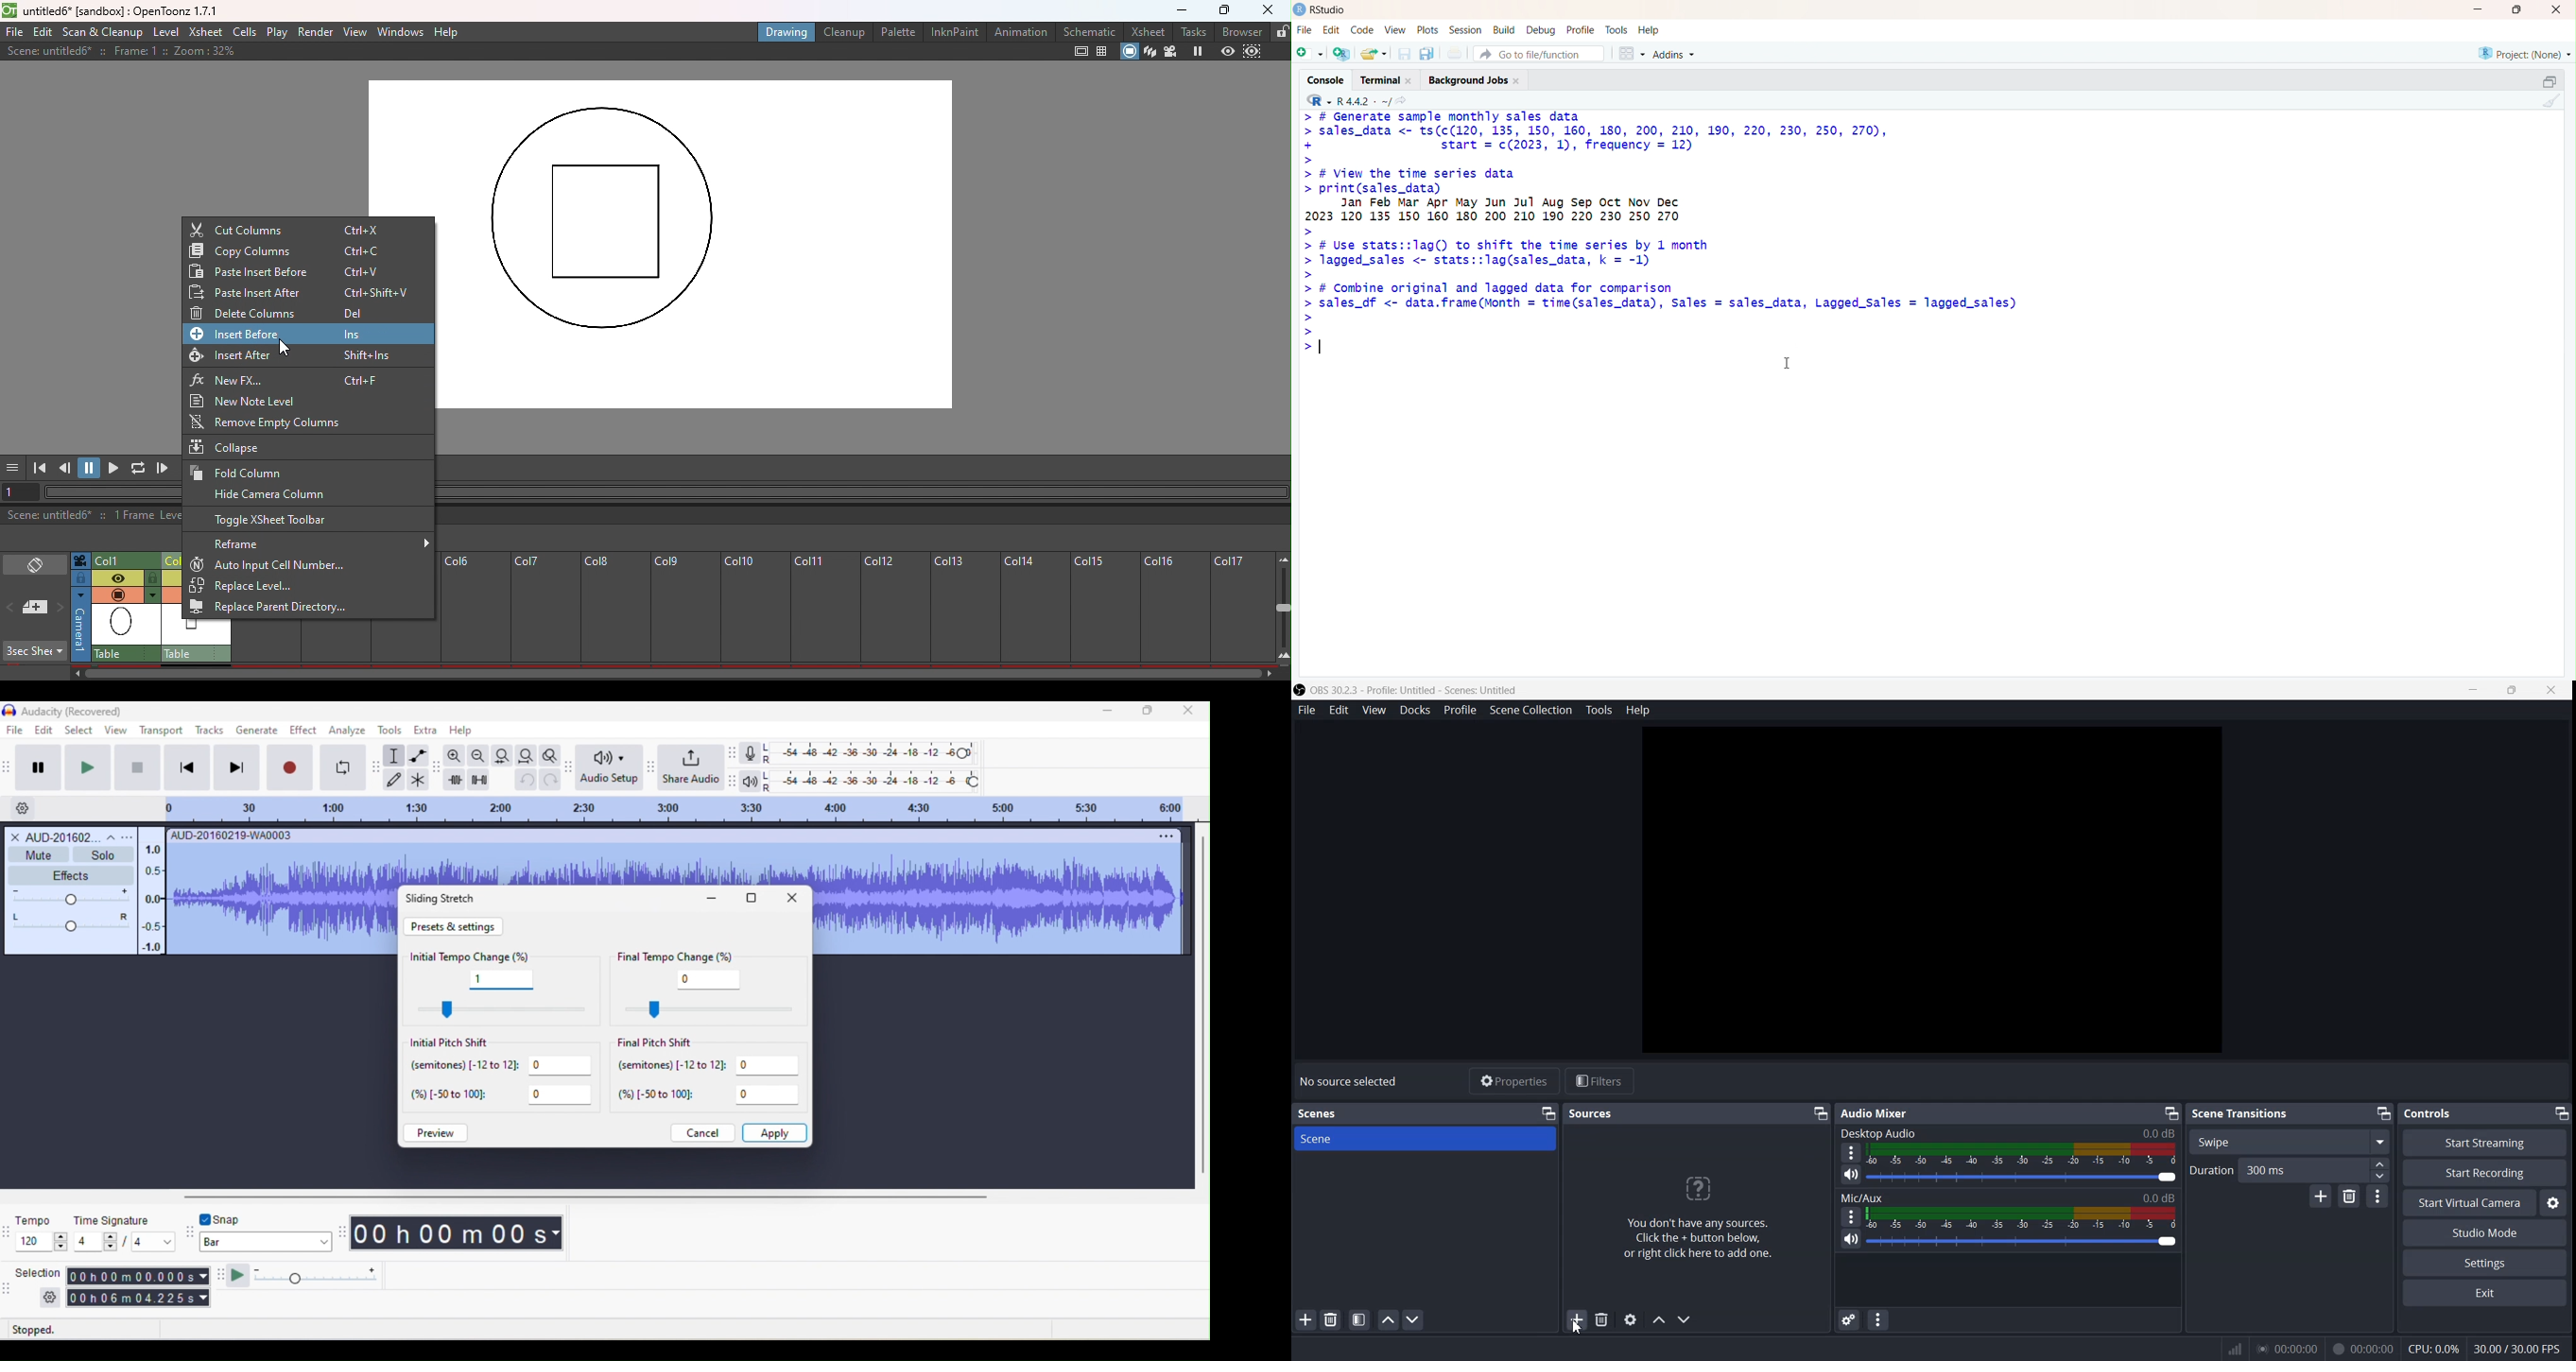  What do you see at coordinates (459, 730) in the screenshot?
I see `help` at bounding box center [459, 730].